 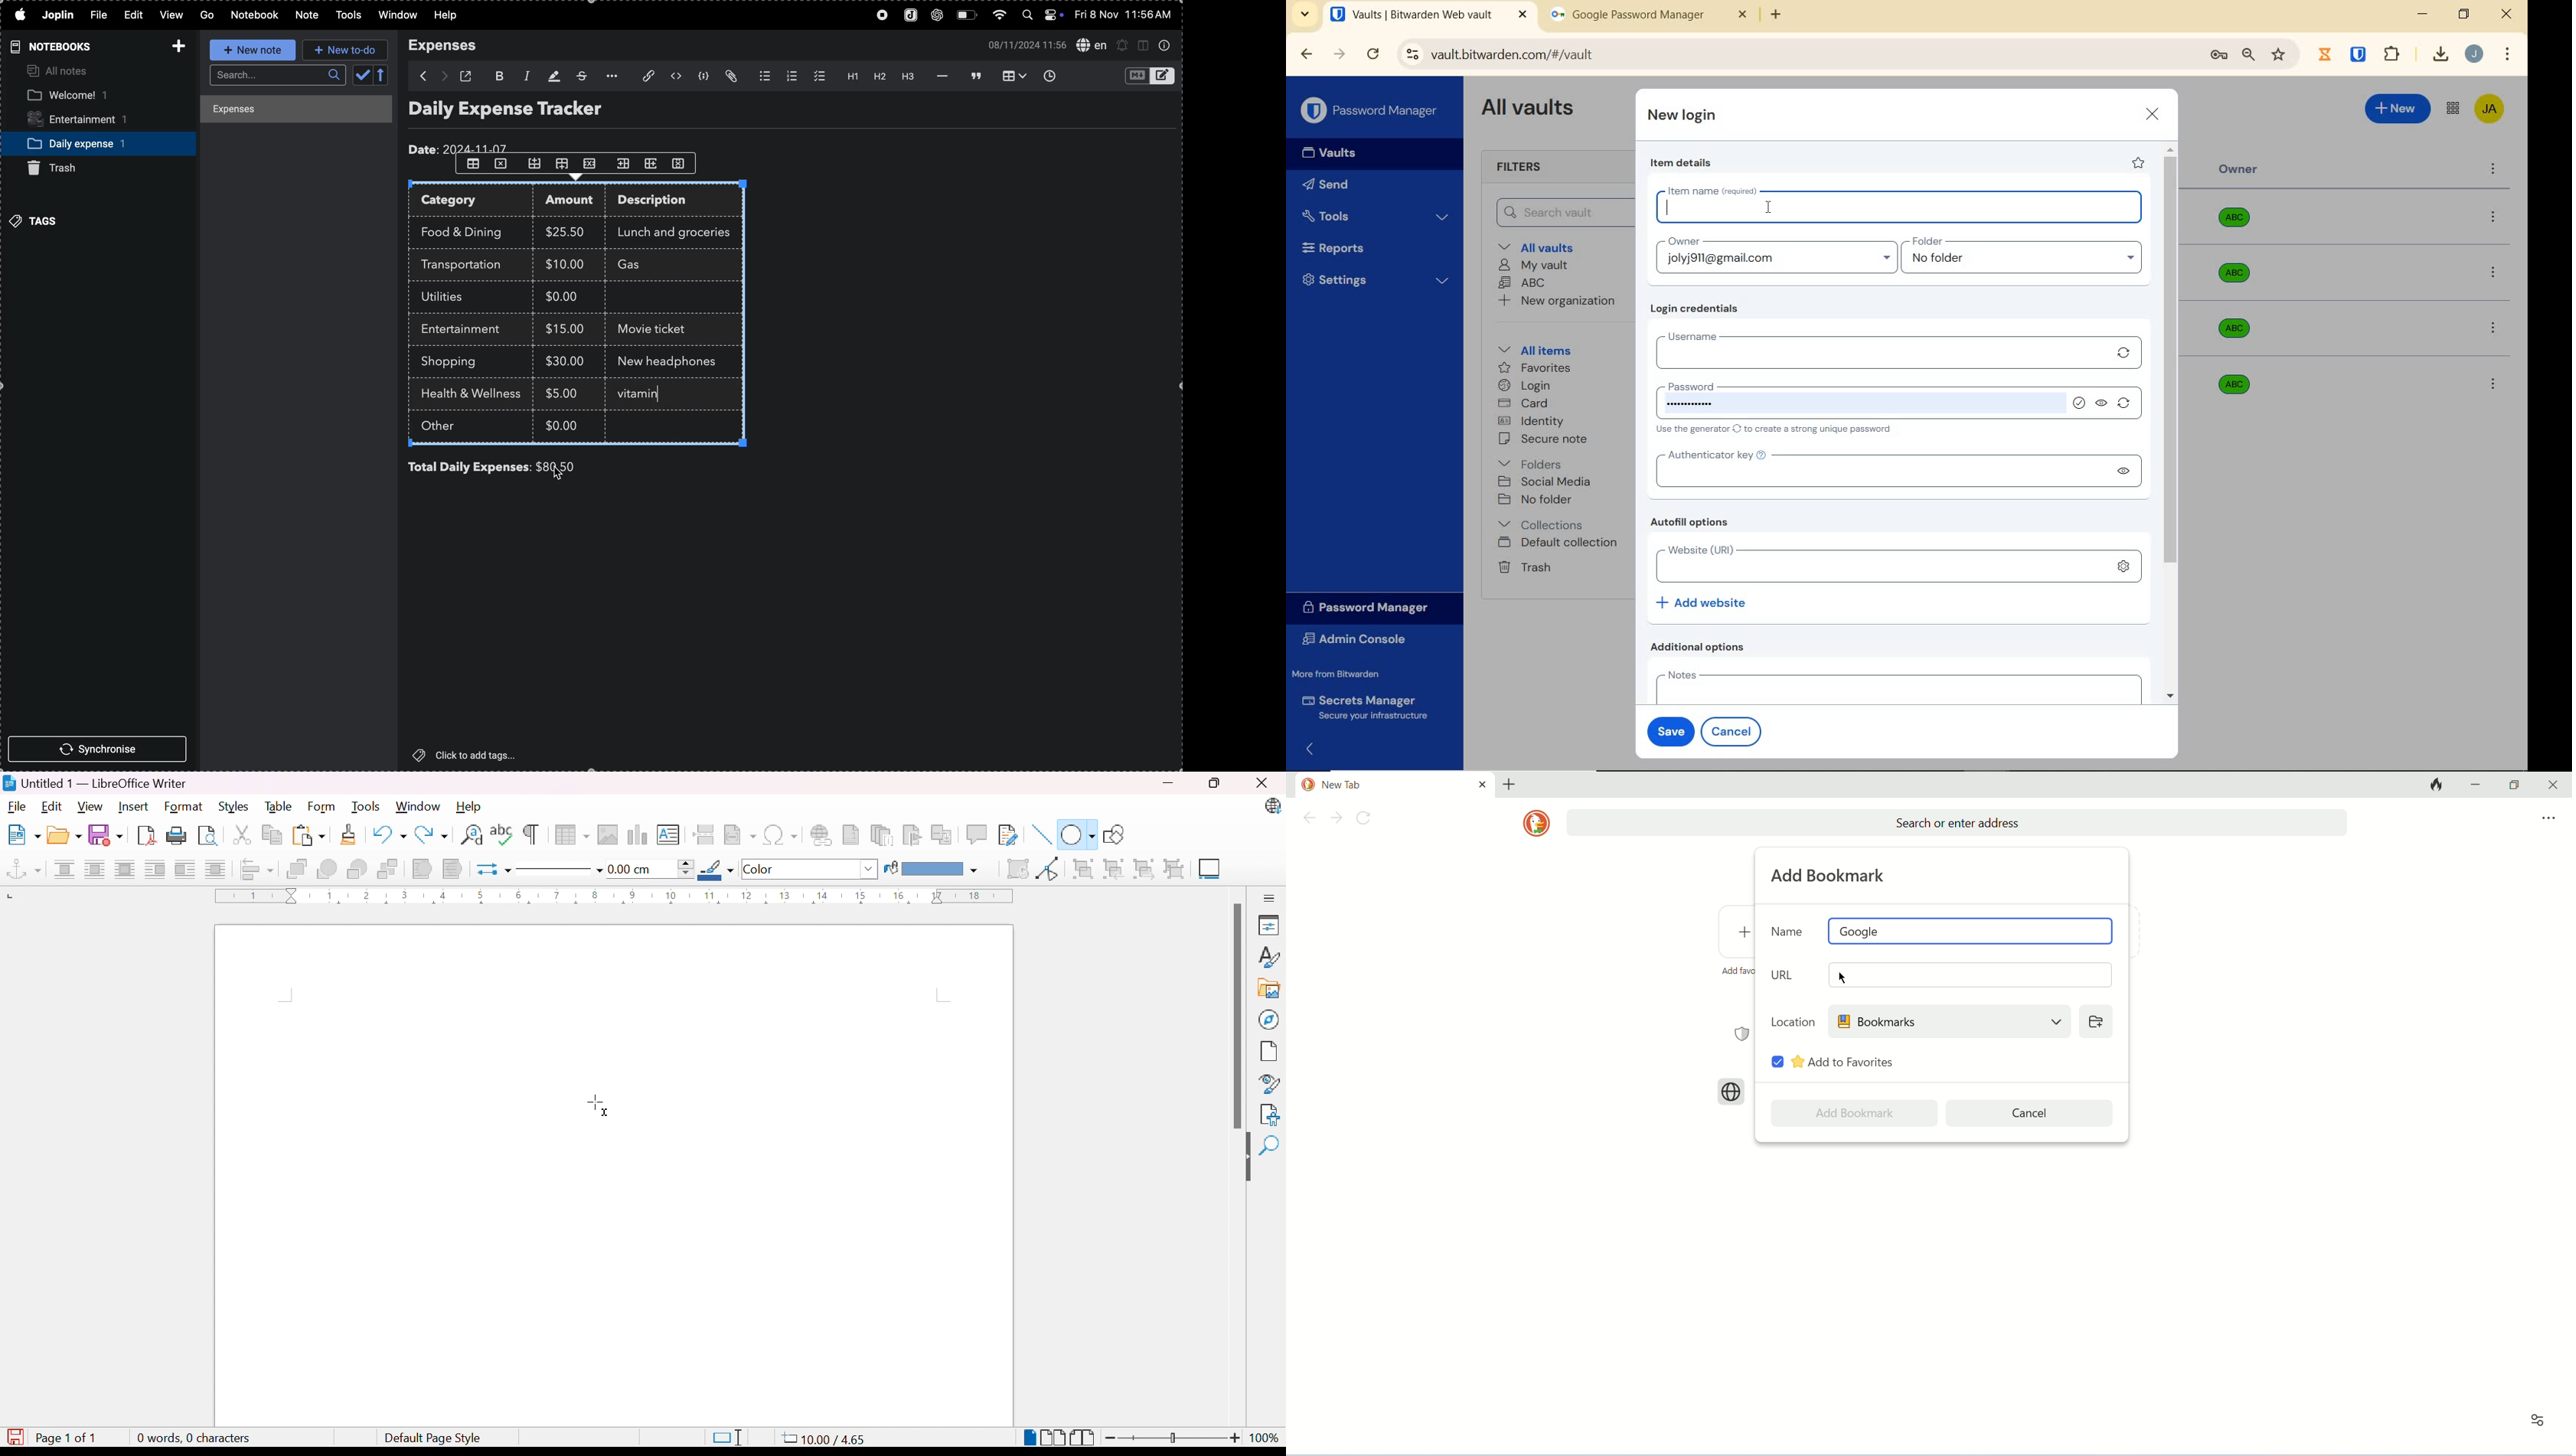 I want to click on new to do, so click(x=345, y=50).